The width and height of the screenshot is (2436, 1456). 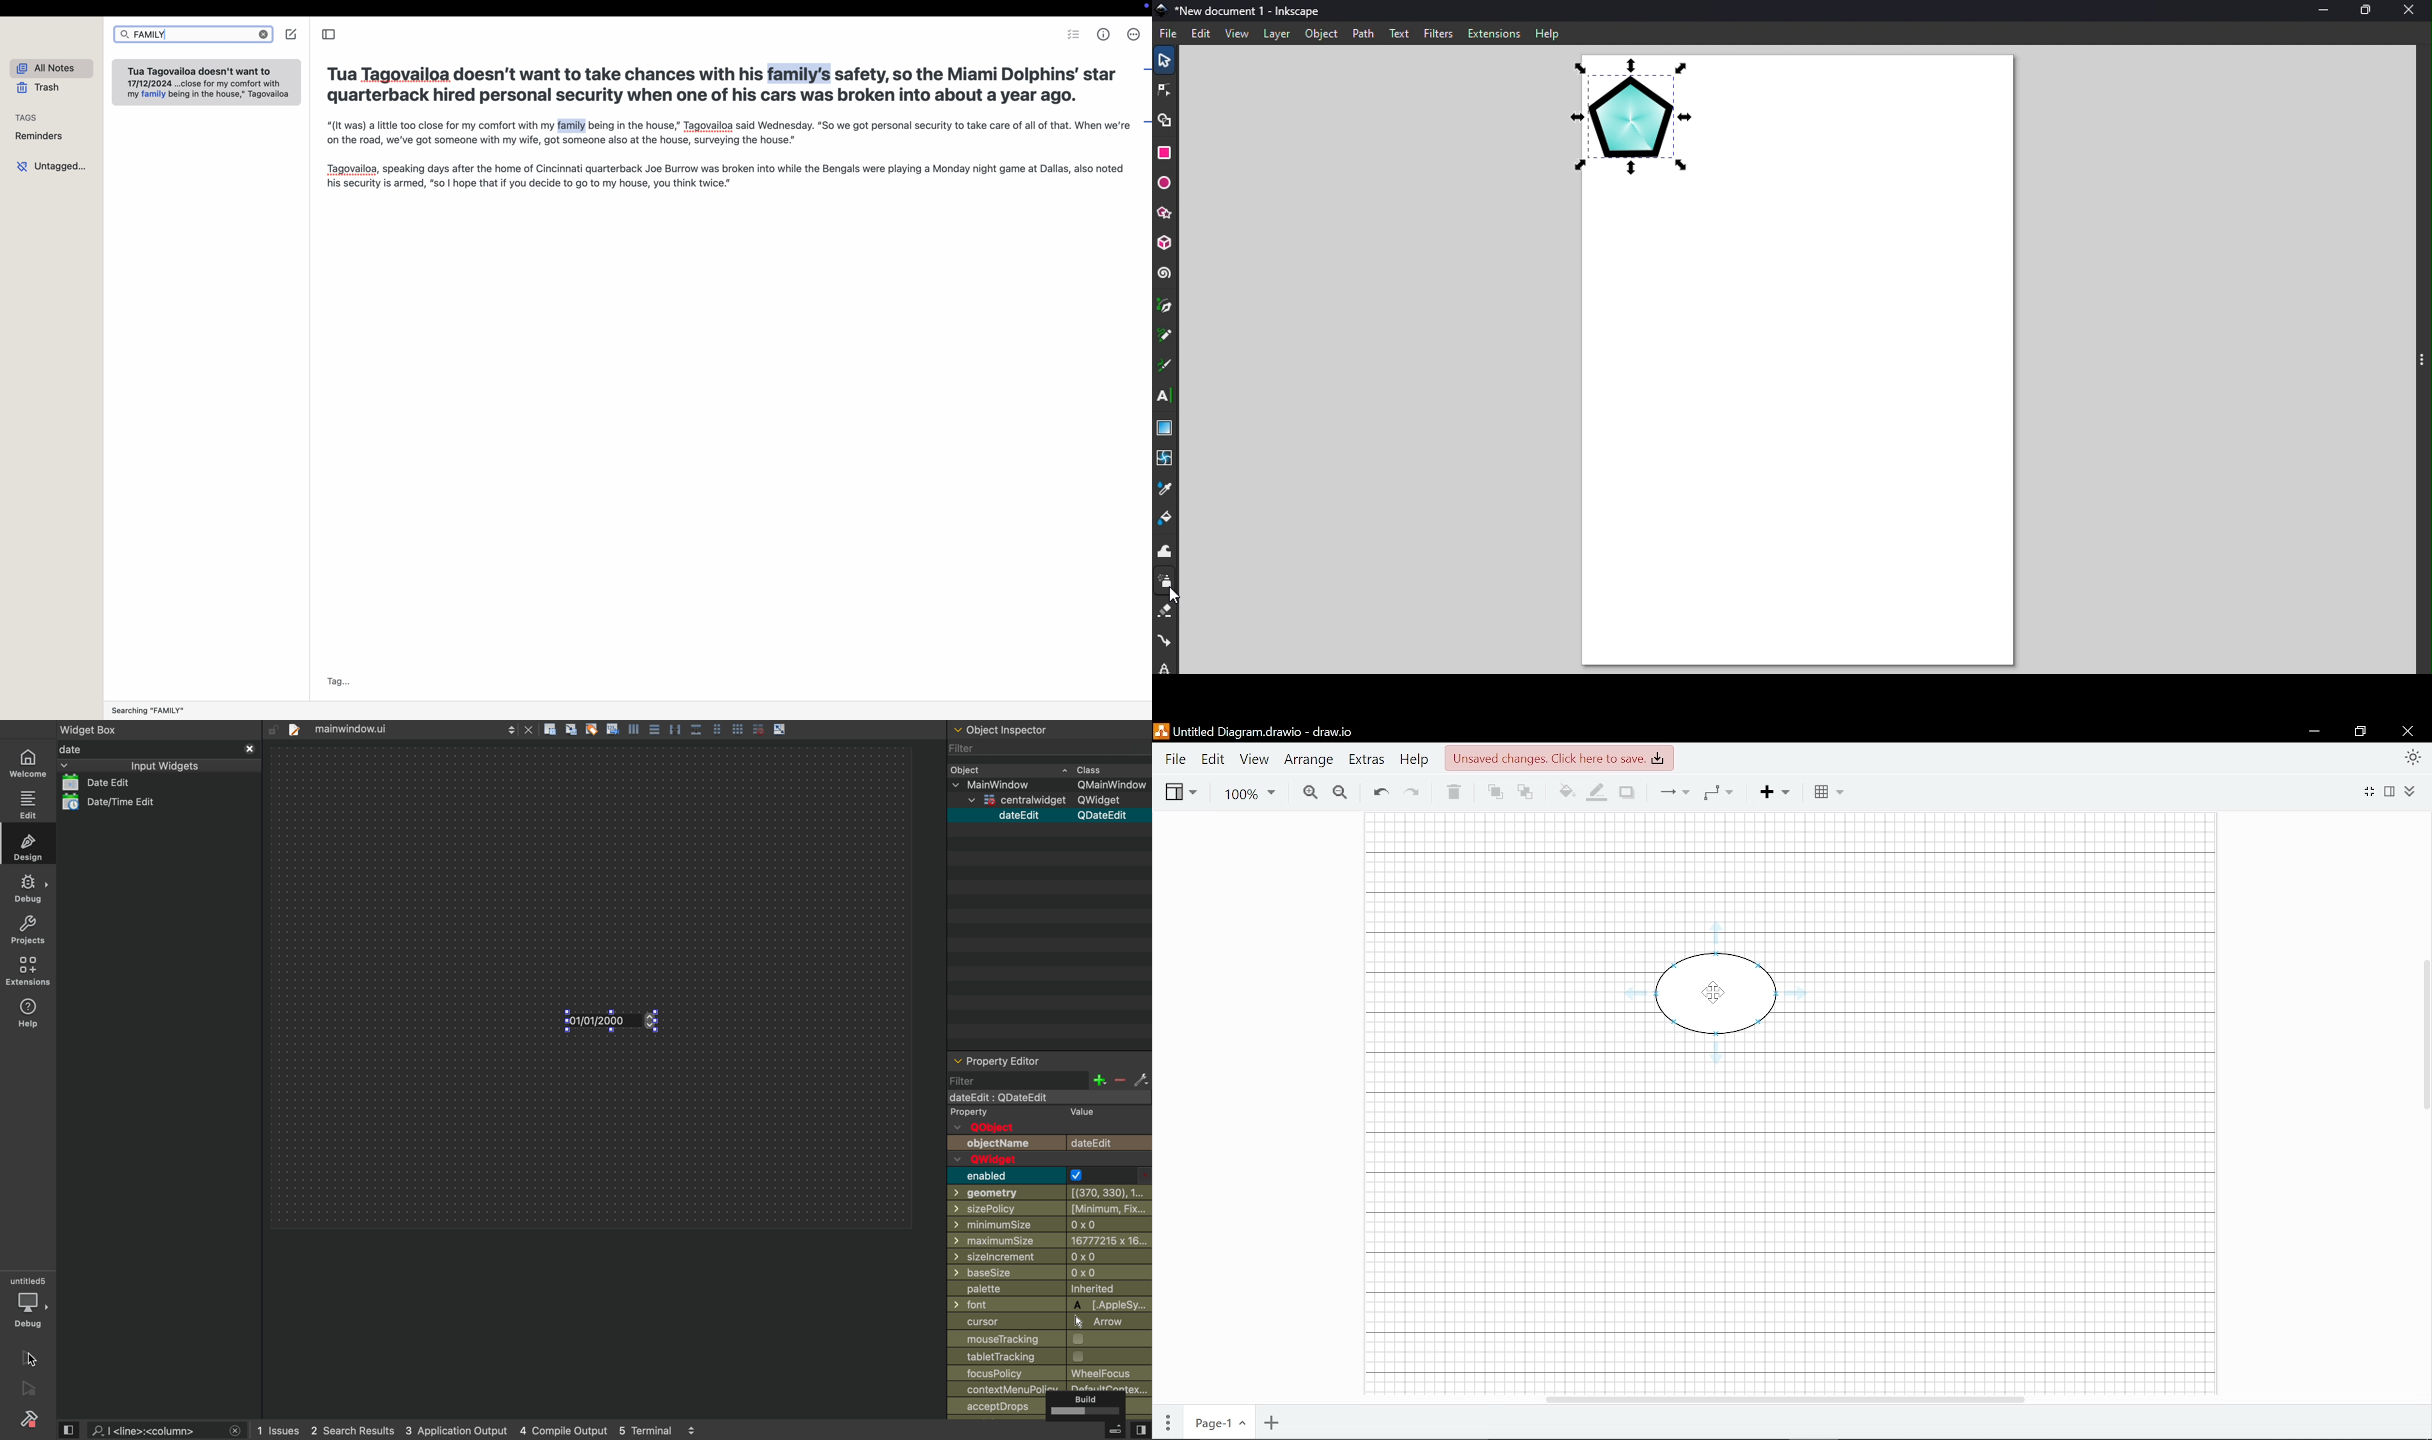 What do you see at coordinates (675, 729) in the screenshot?
I see `distribute horizontally` at bounding box center [675, 729].